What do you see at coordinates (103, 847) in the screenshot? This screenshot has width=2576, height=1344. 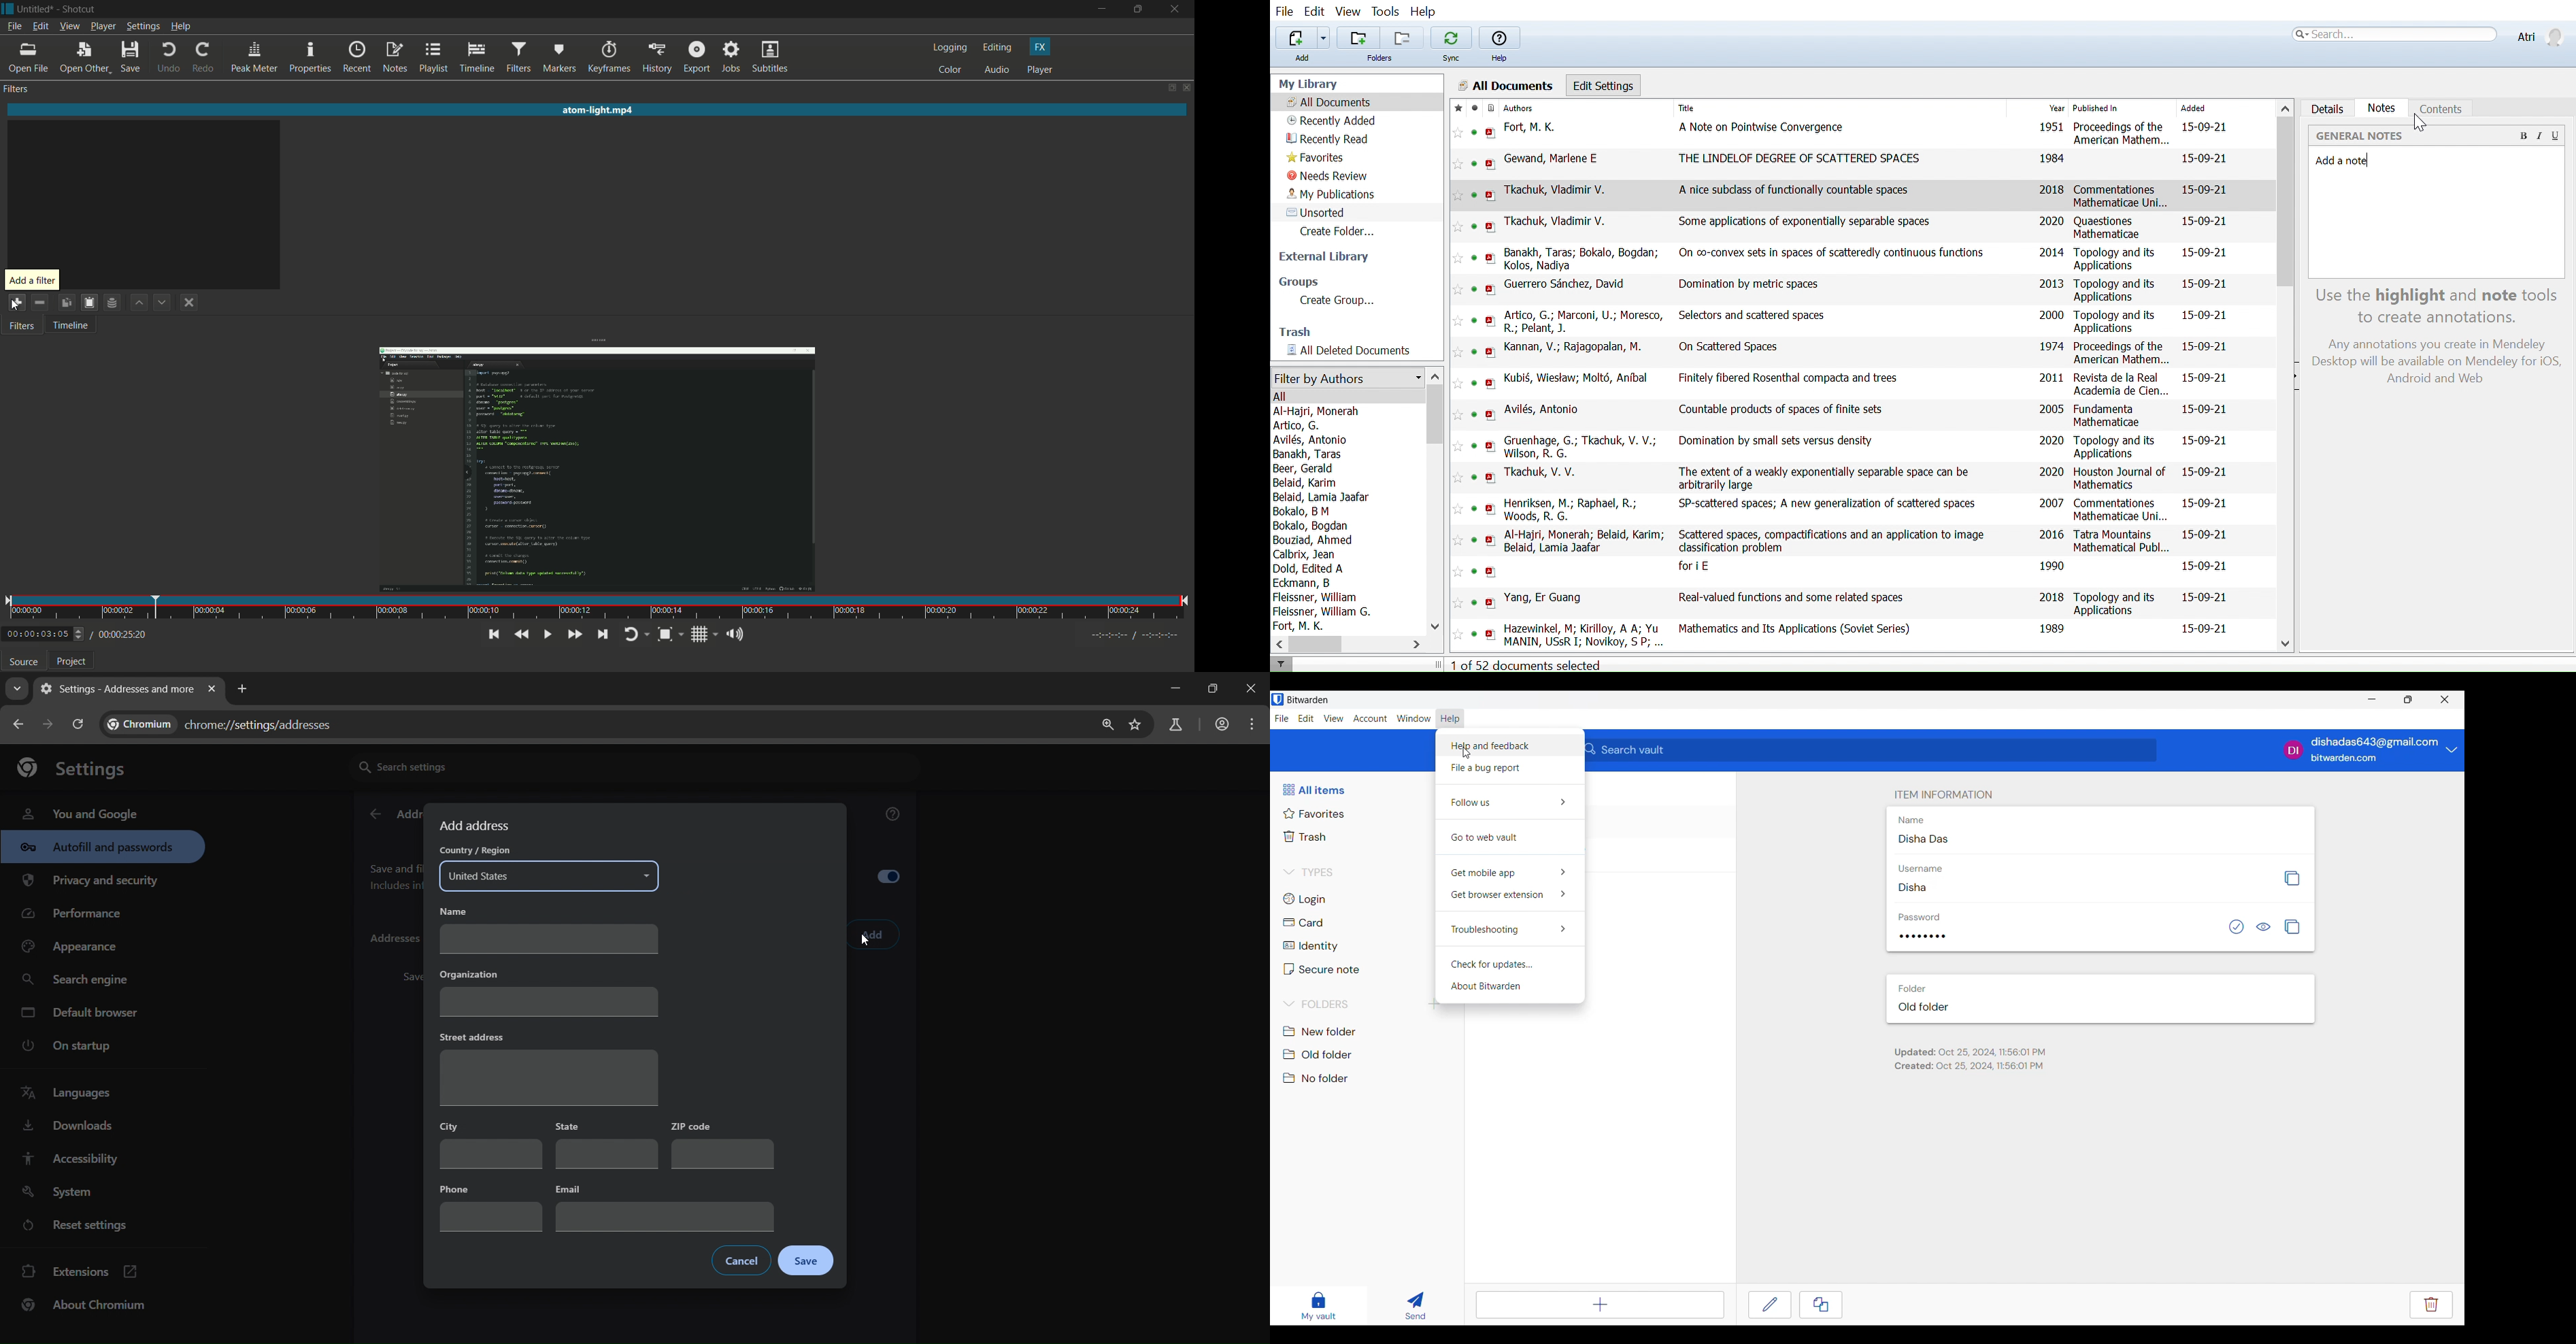 I see `autofill & passwords` at bounding box center [103, 847].